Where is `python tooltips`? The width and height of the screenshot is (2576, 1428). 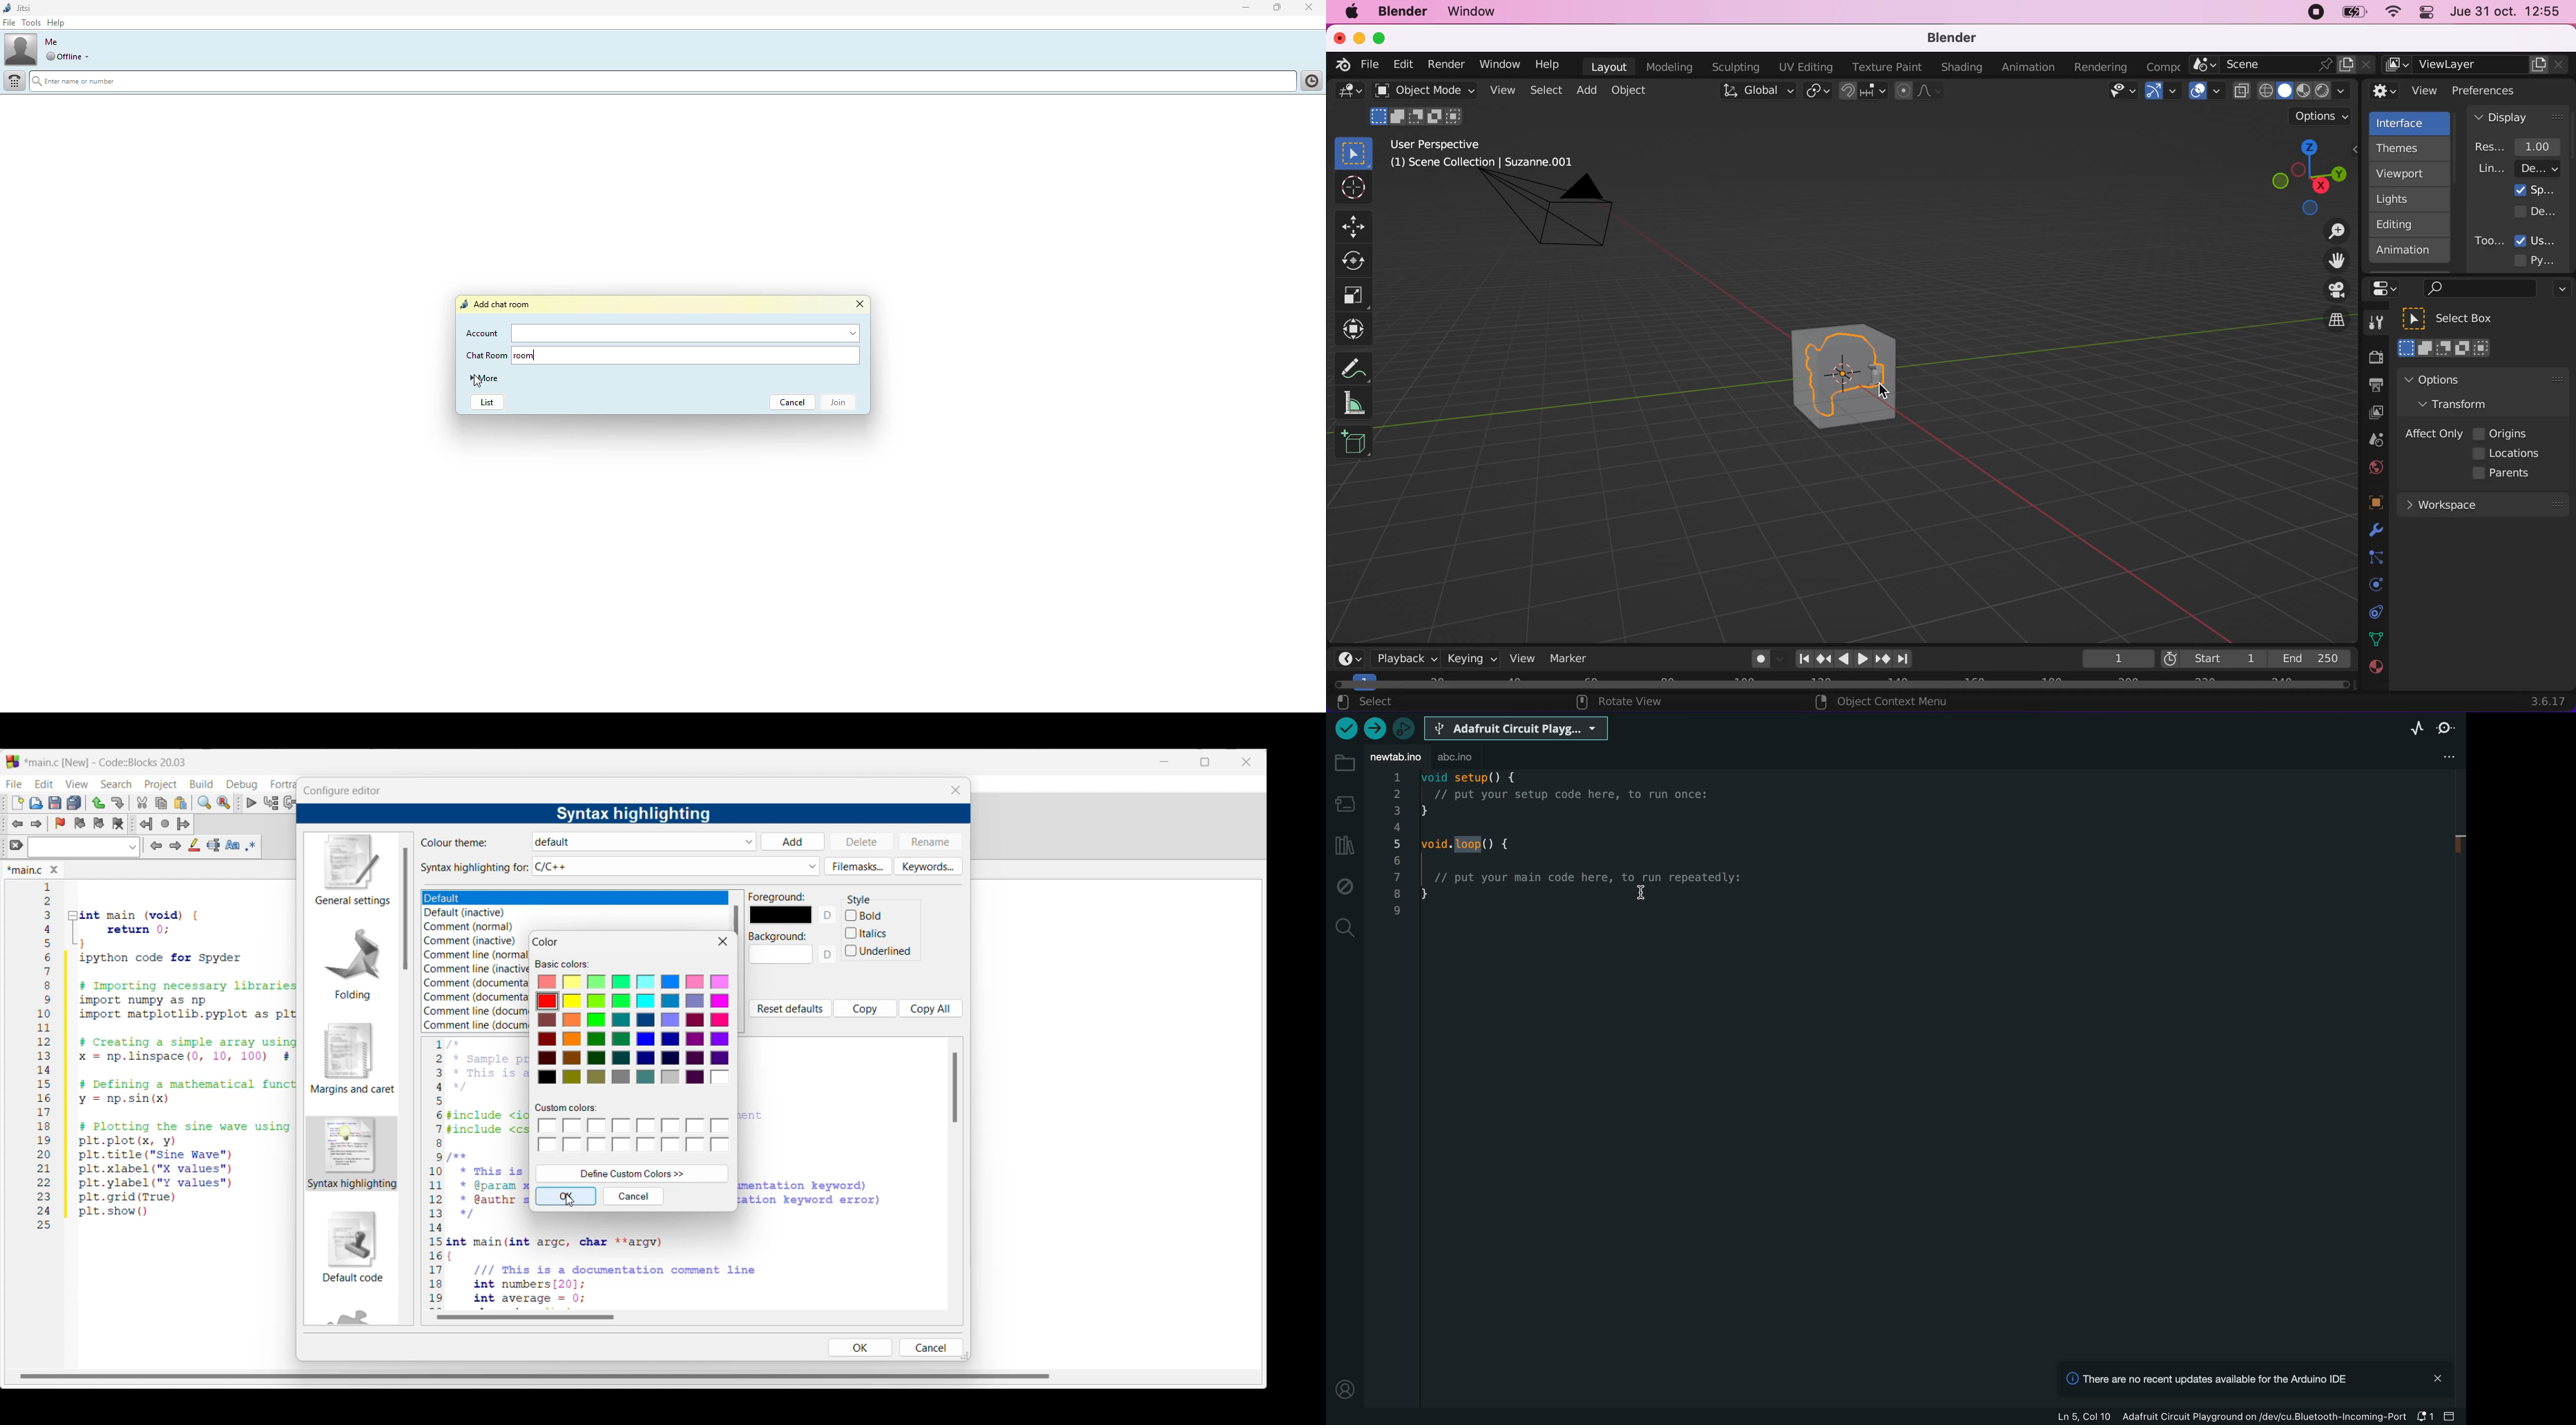
python tooltips is located at coordinates (2547, 259).